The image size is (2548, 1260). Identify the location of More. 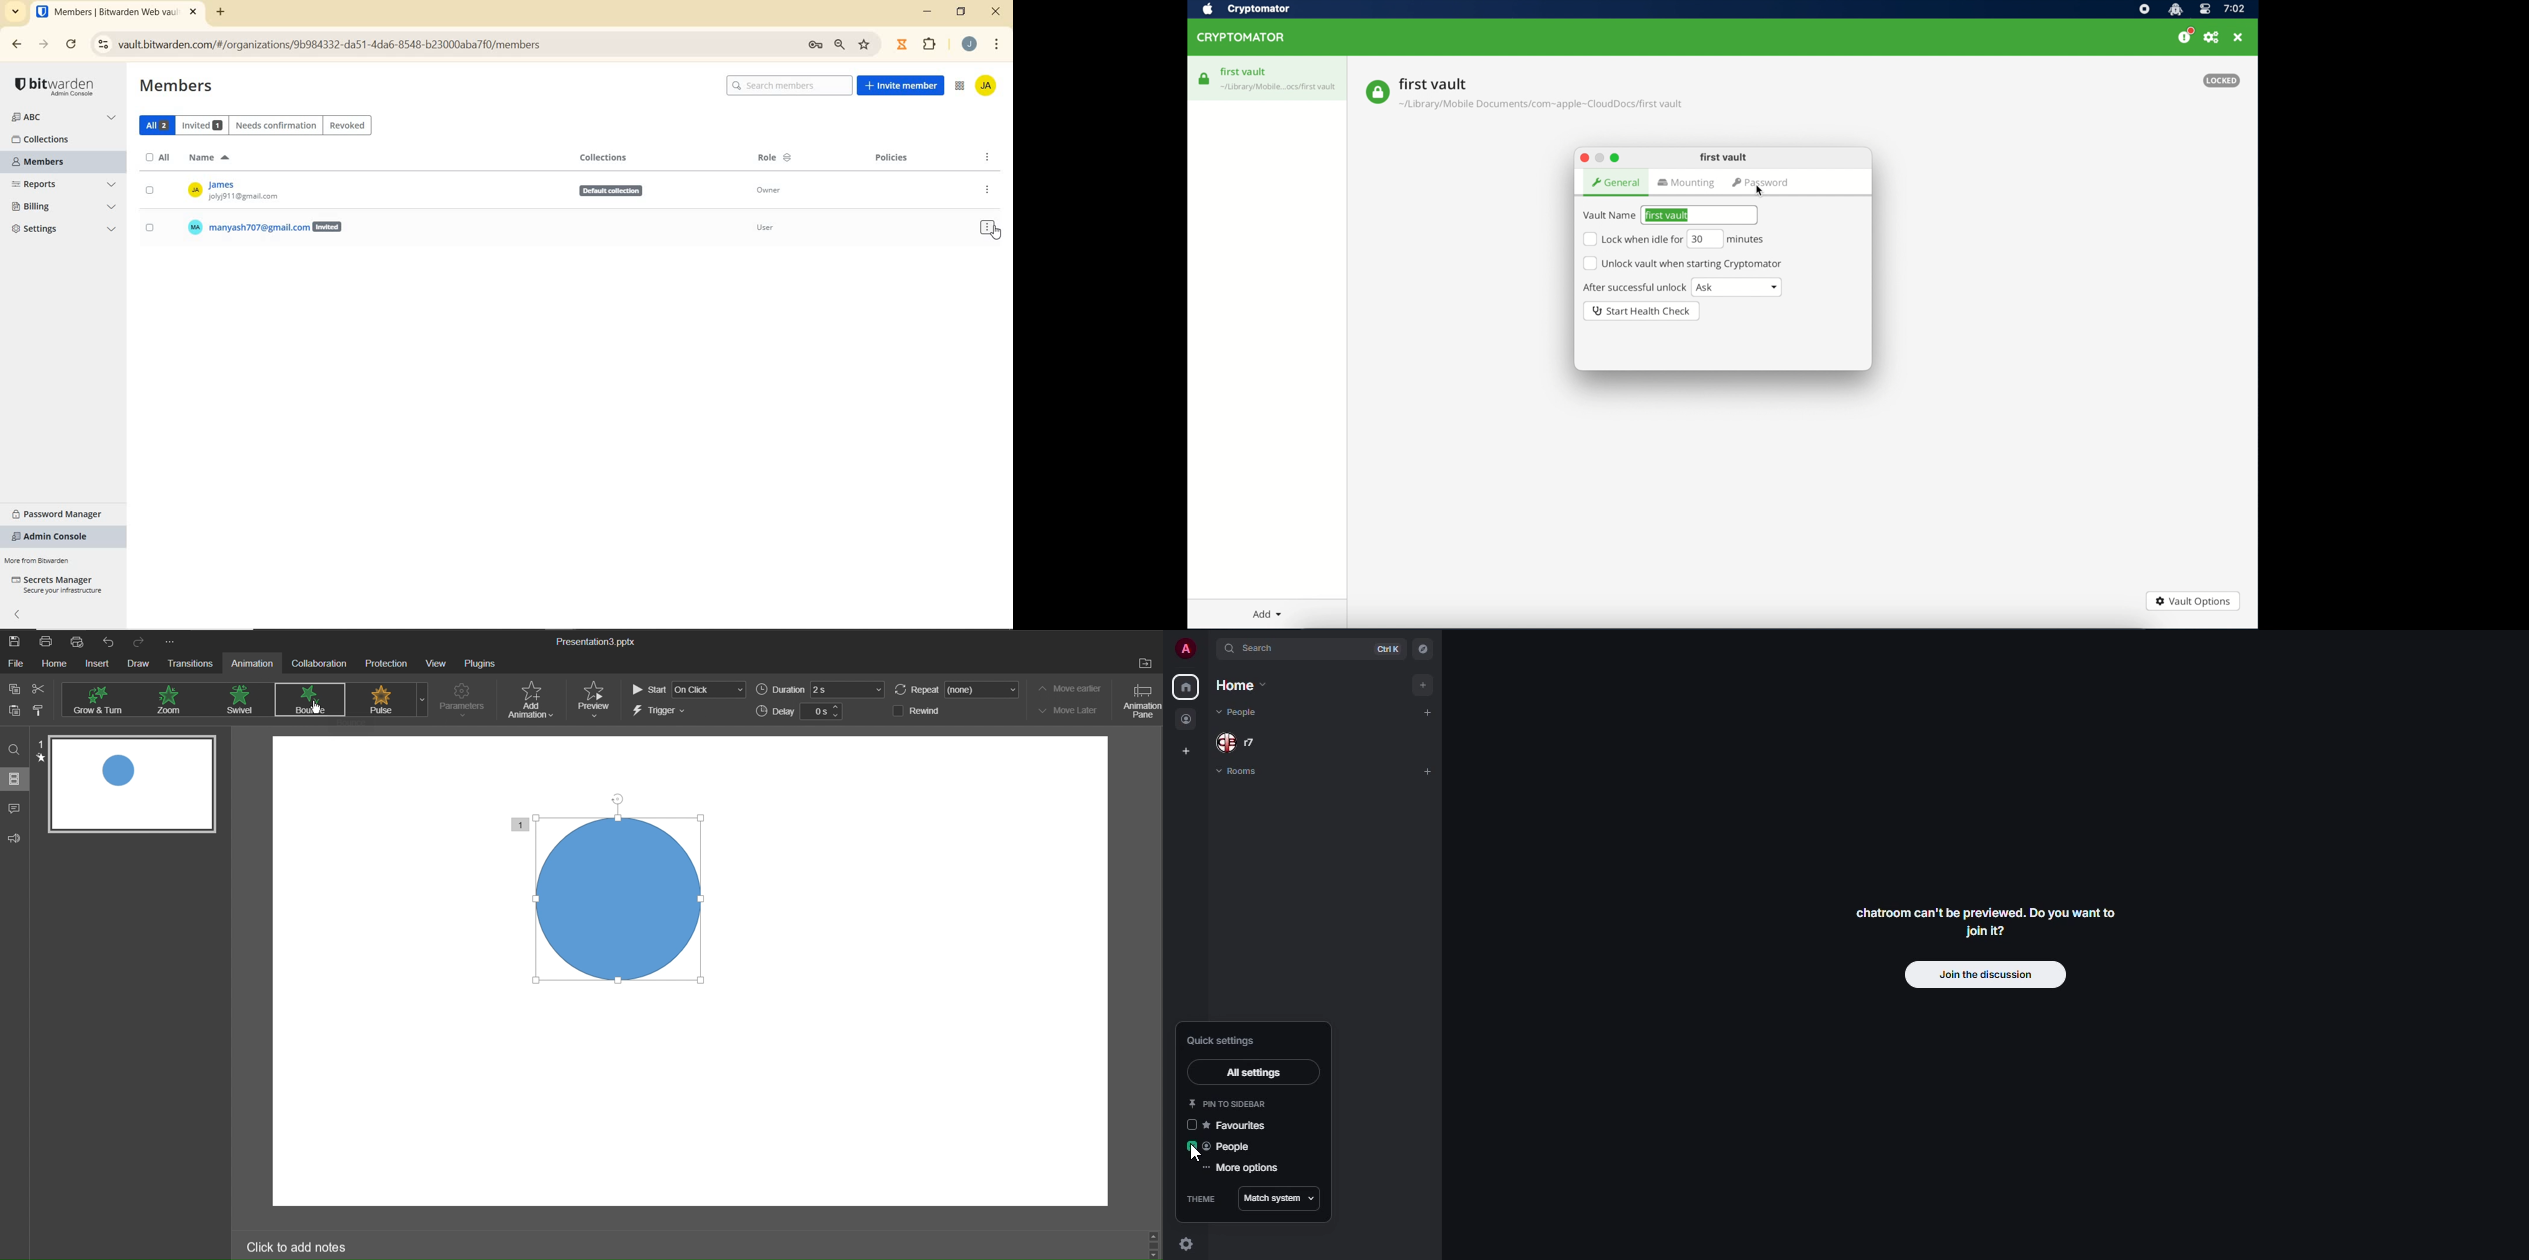
(172, 642).